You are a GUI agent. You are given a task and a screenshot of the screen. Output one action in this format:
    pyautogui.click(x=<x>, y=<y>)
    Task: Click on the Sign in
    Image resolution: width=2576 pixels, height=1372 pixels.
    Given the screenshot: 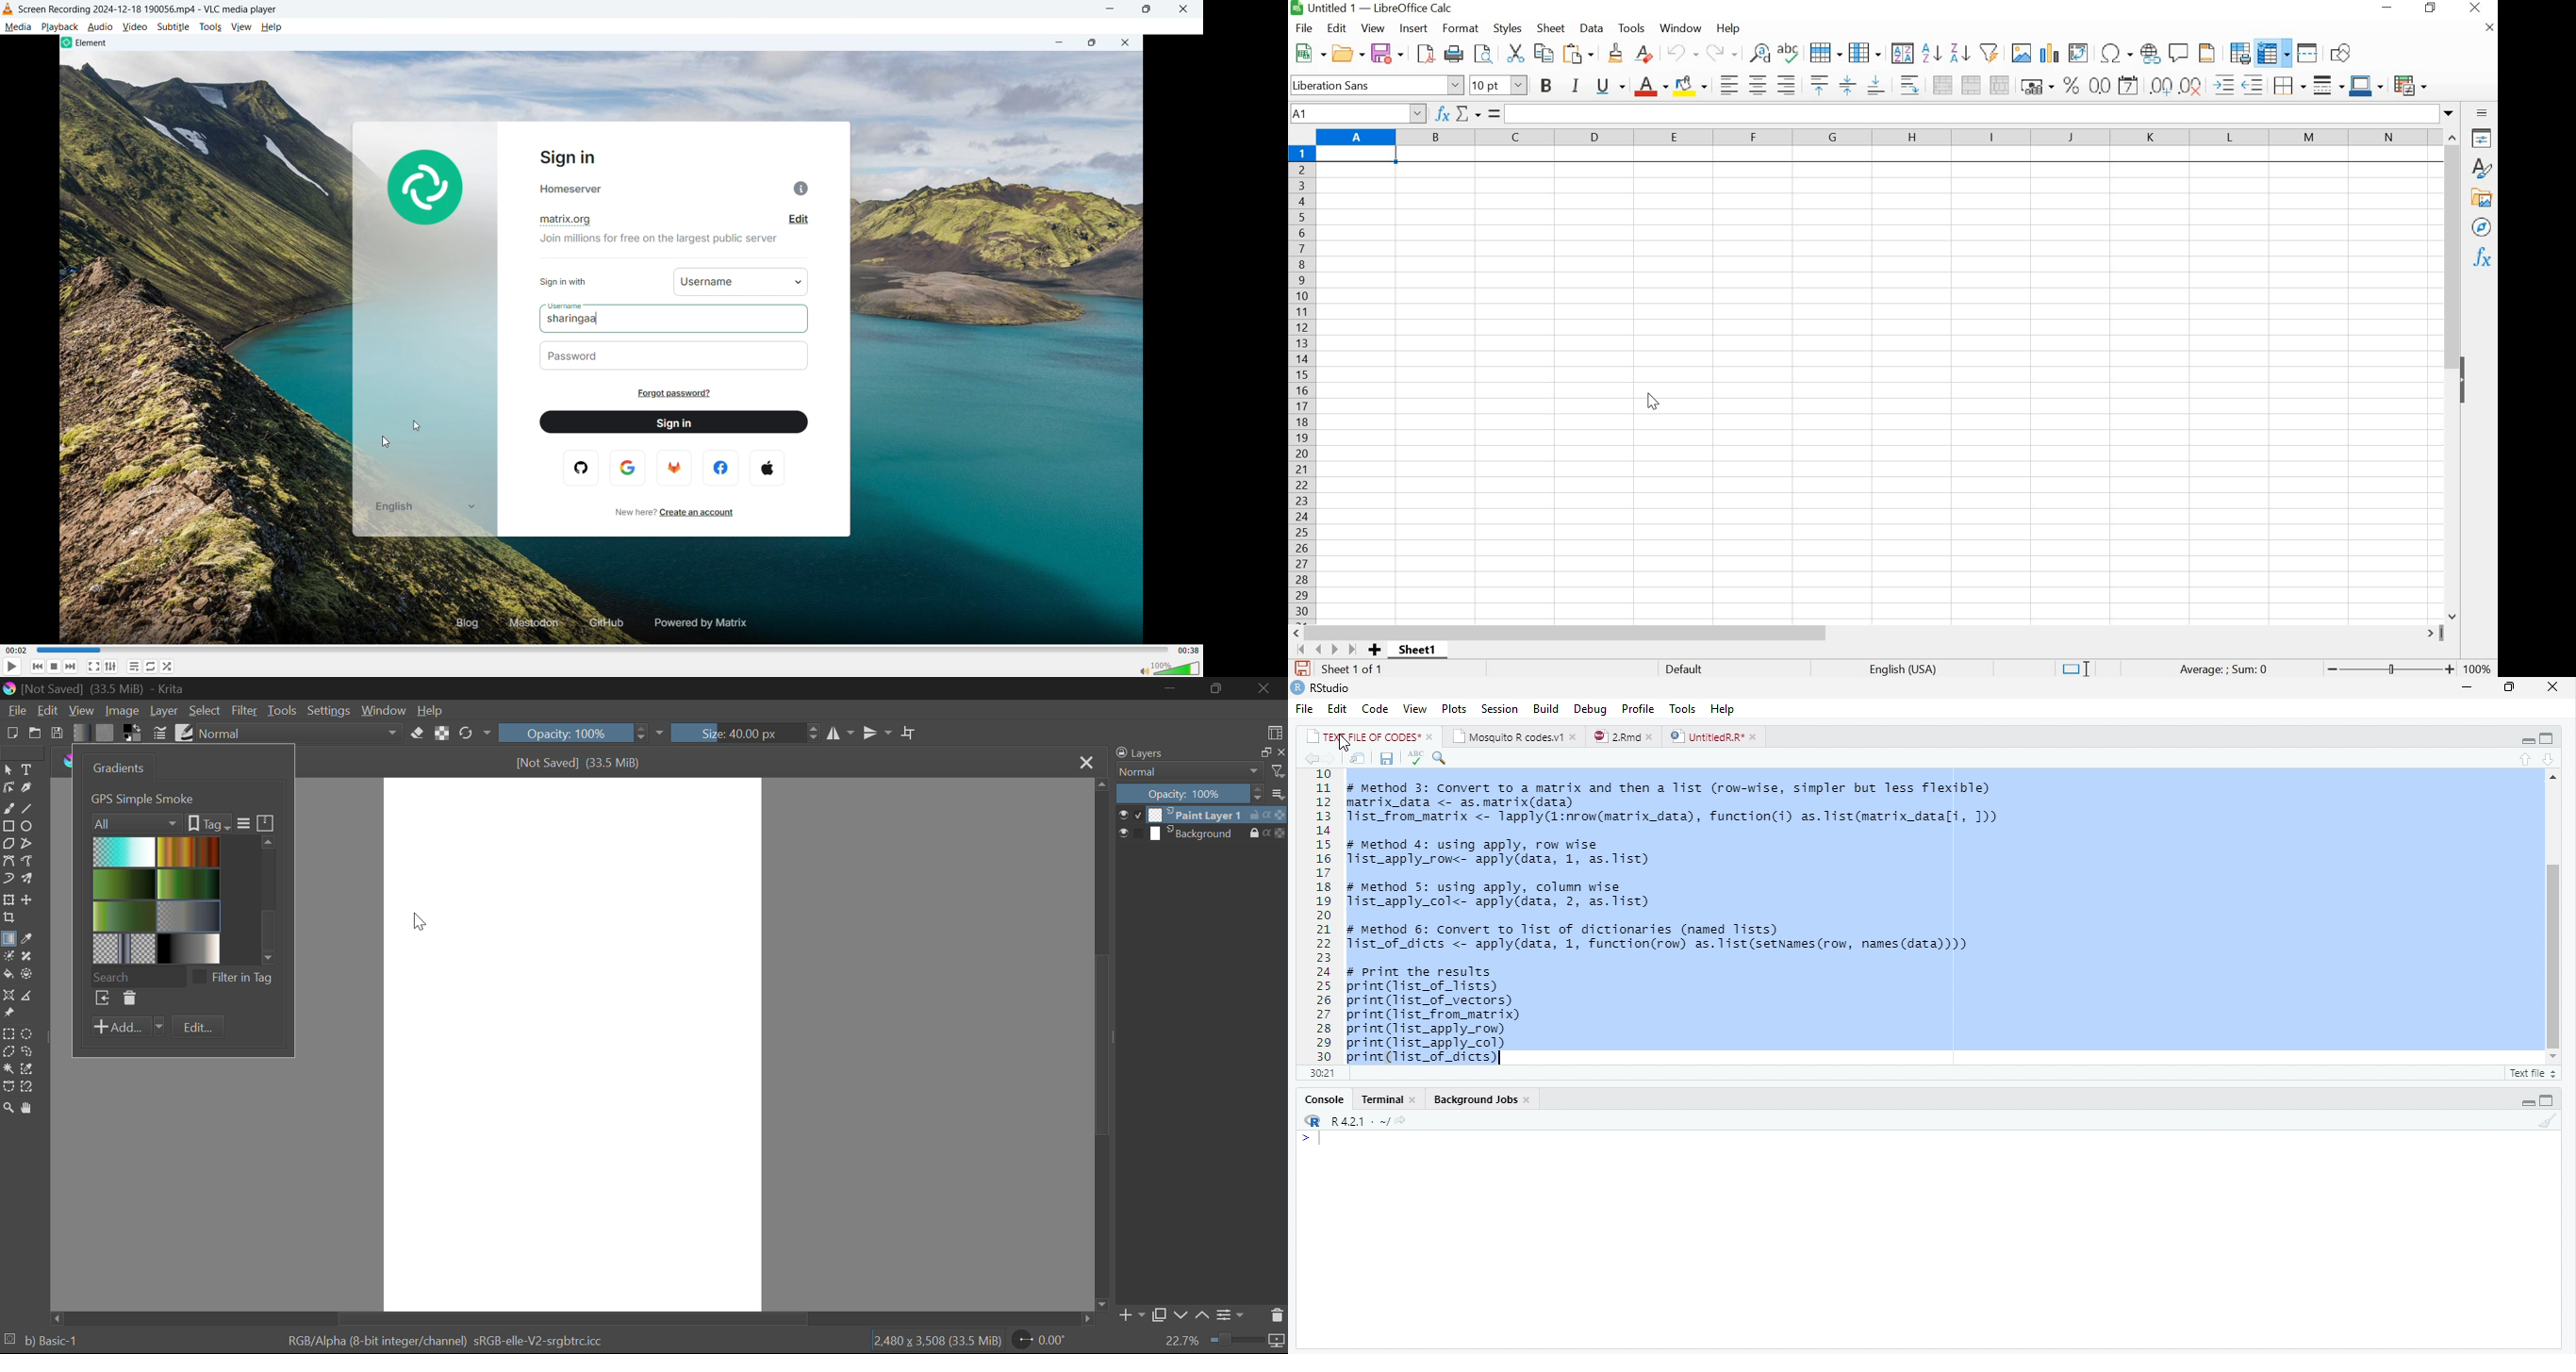 What is the action you would take?
    pyautogui.click(x=672, y=422)
    